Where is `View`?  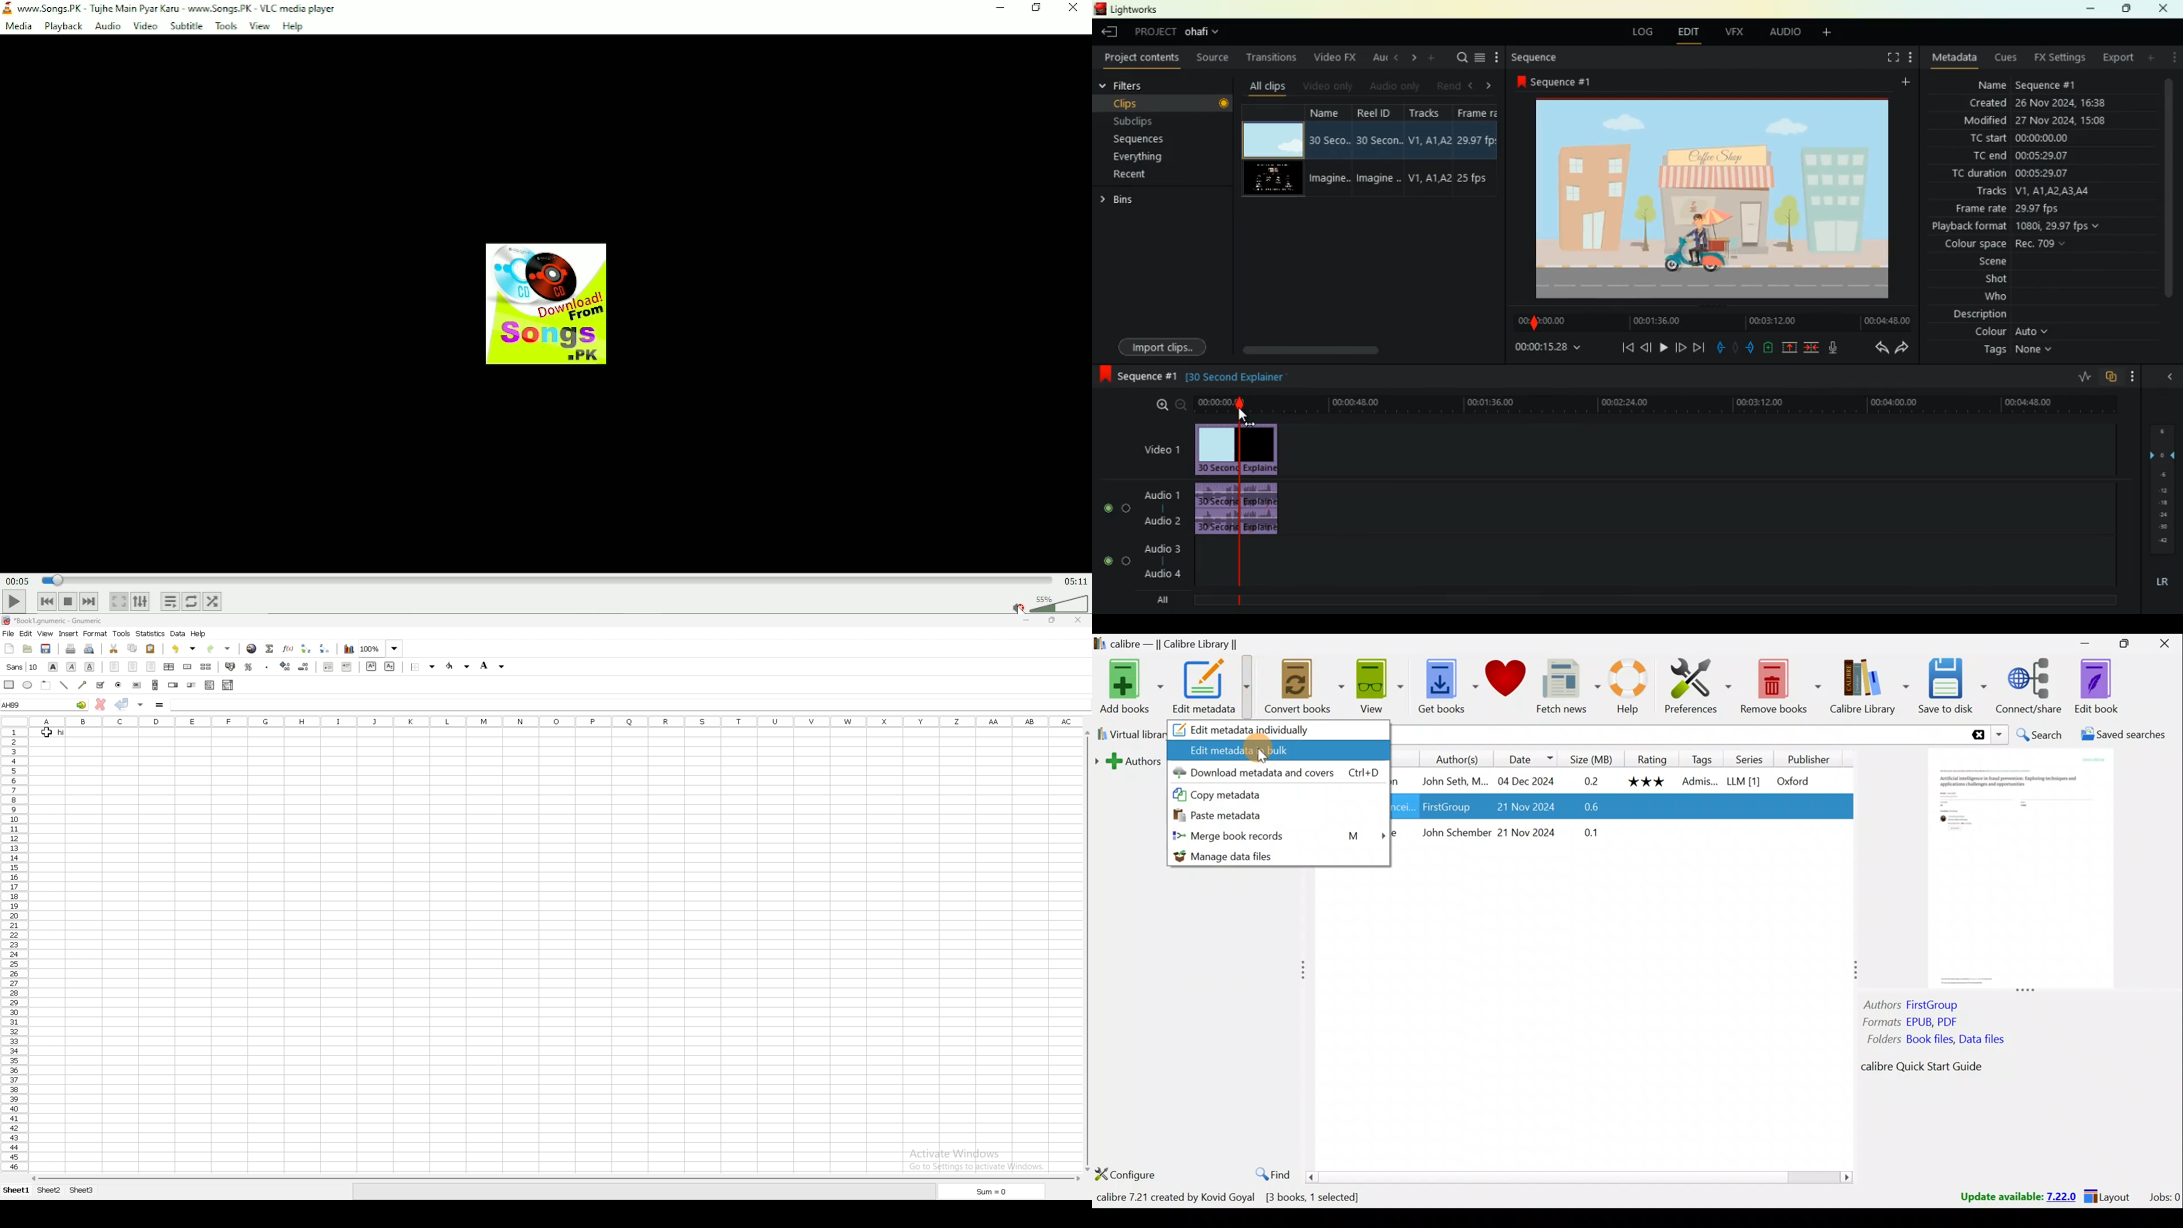 View is located at coordinates (1371, 688).